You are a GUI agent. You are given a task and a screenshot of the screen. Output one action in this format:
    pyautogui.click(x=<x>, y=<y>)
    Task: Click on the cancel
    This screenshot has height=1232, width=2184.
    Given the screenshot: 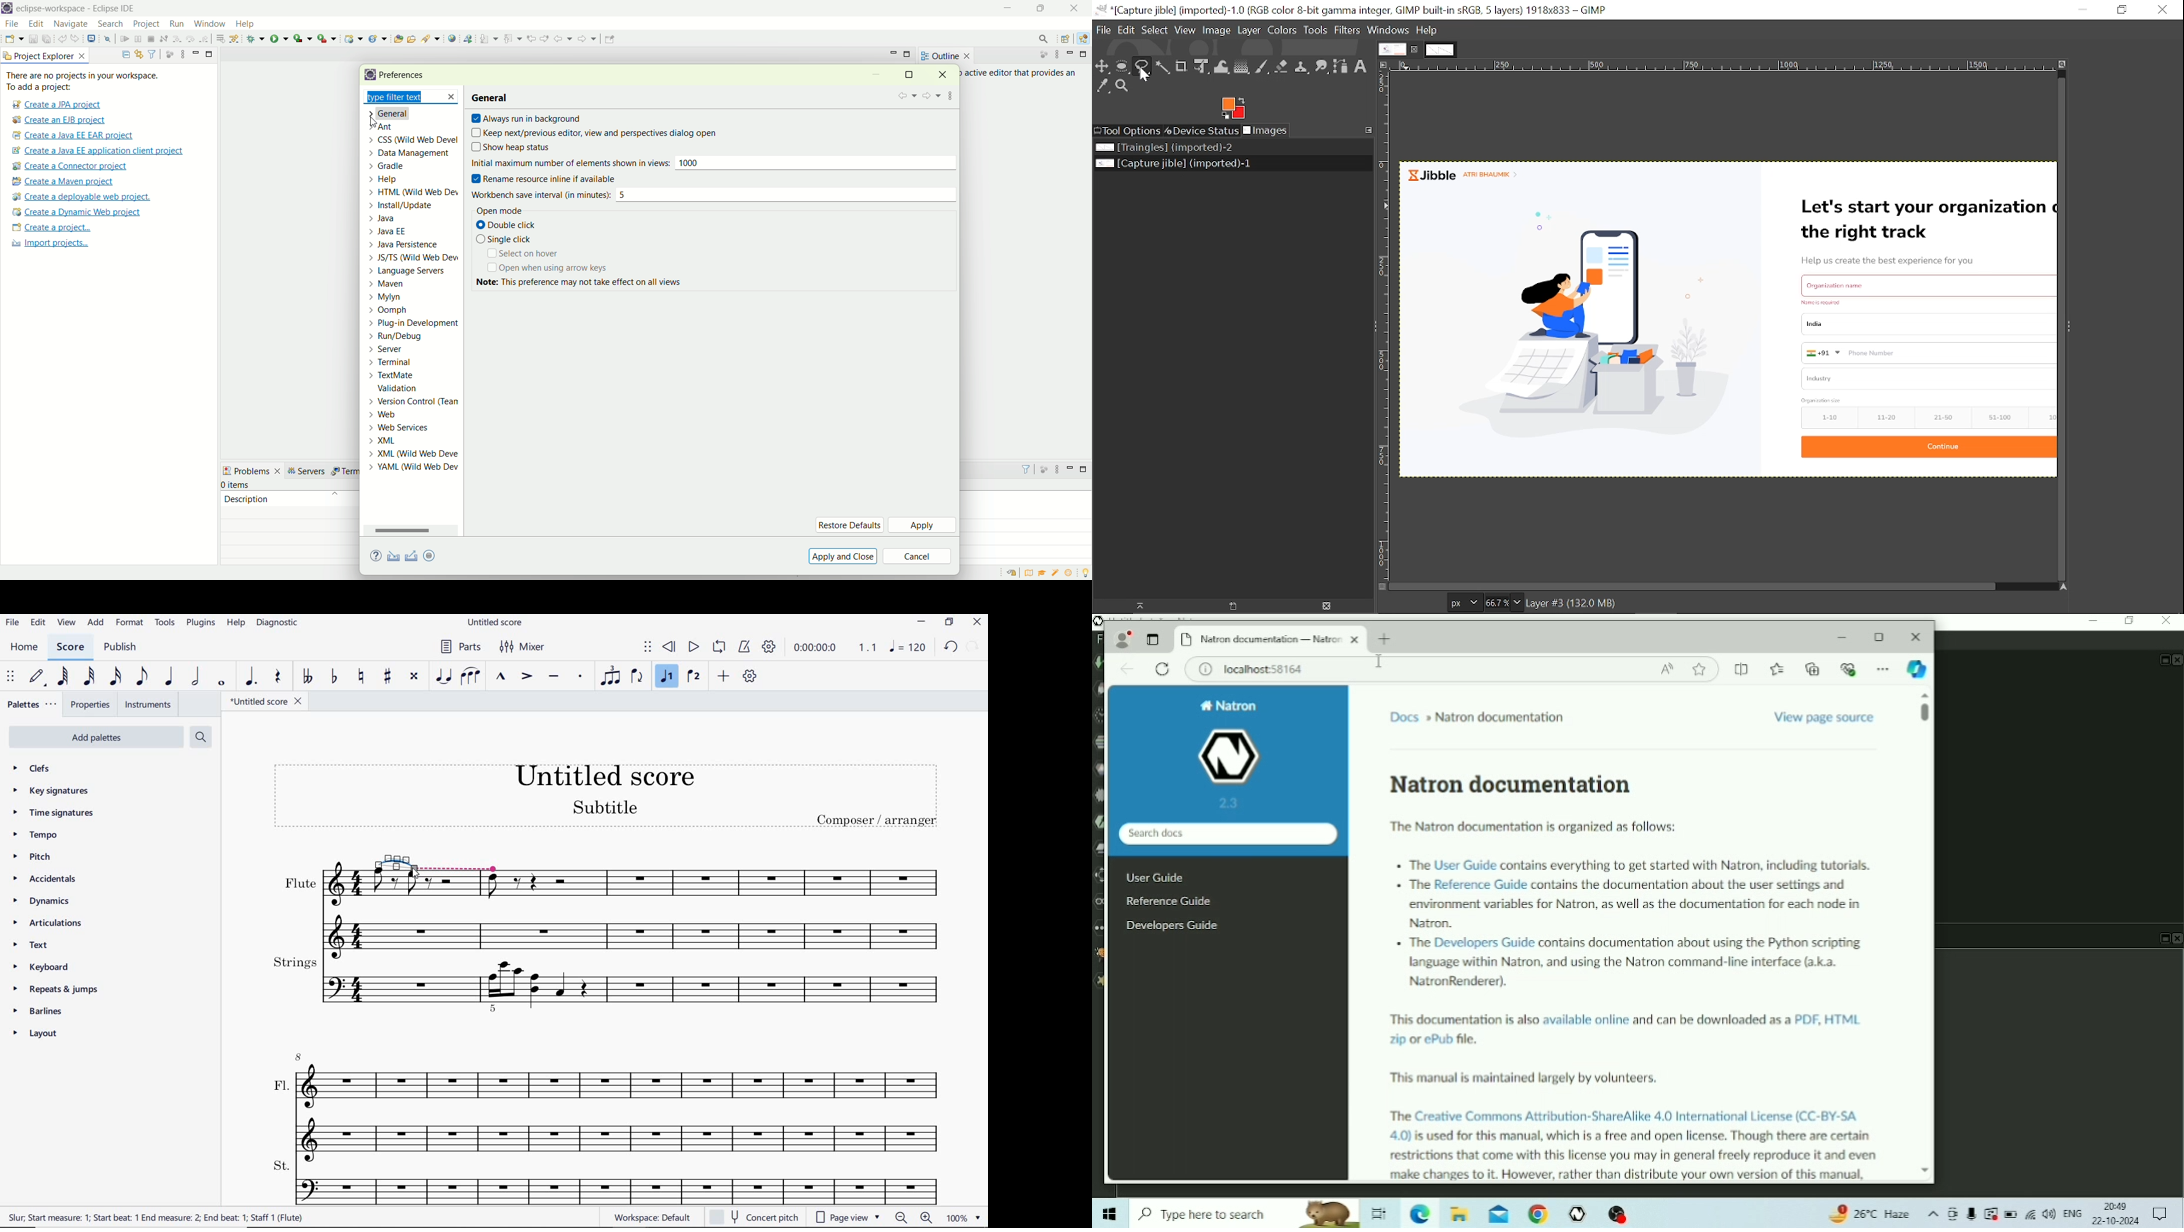 What is the action you would take?
    pyautogui.click(x=917, y=557)
    